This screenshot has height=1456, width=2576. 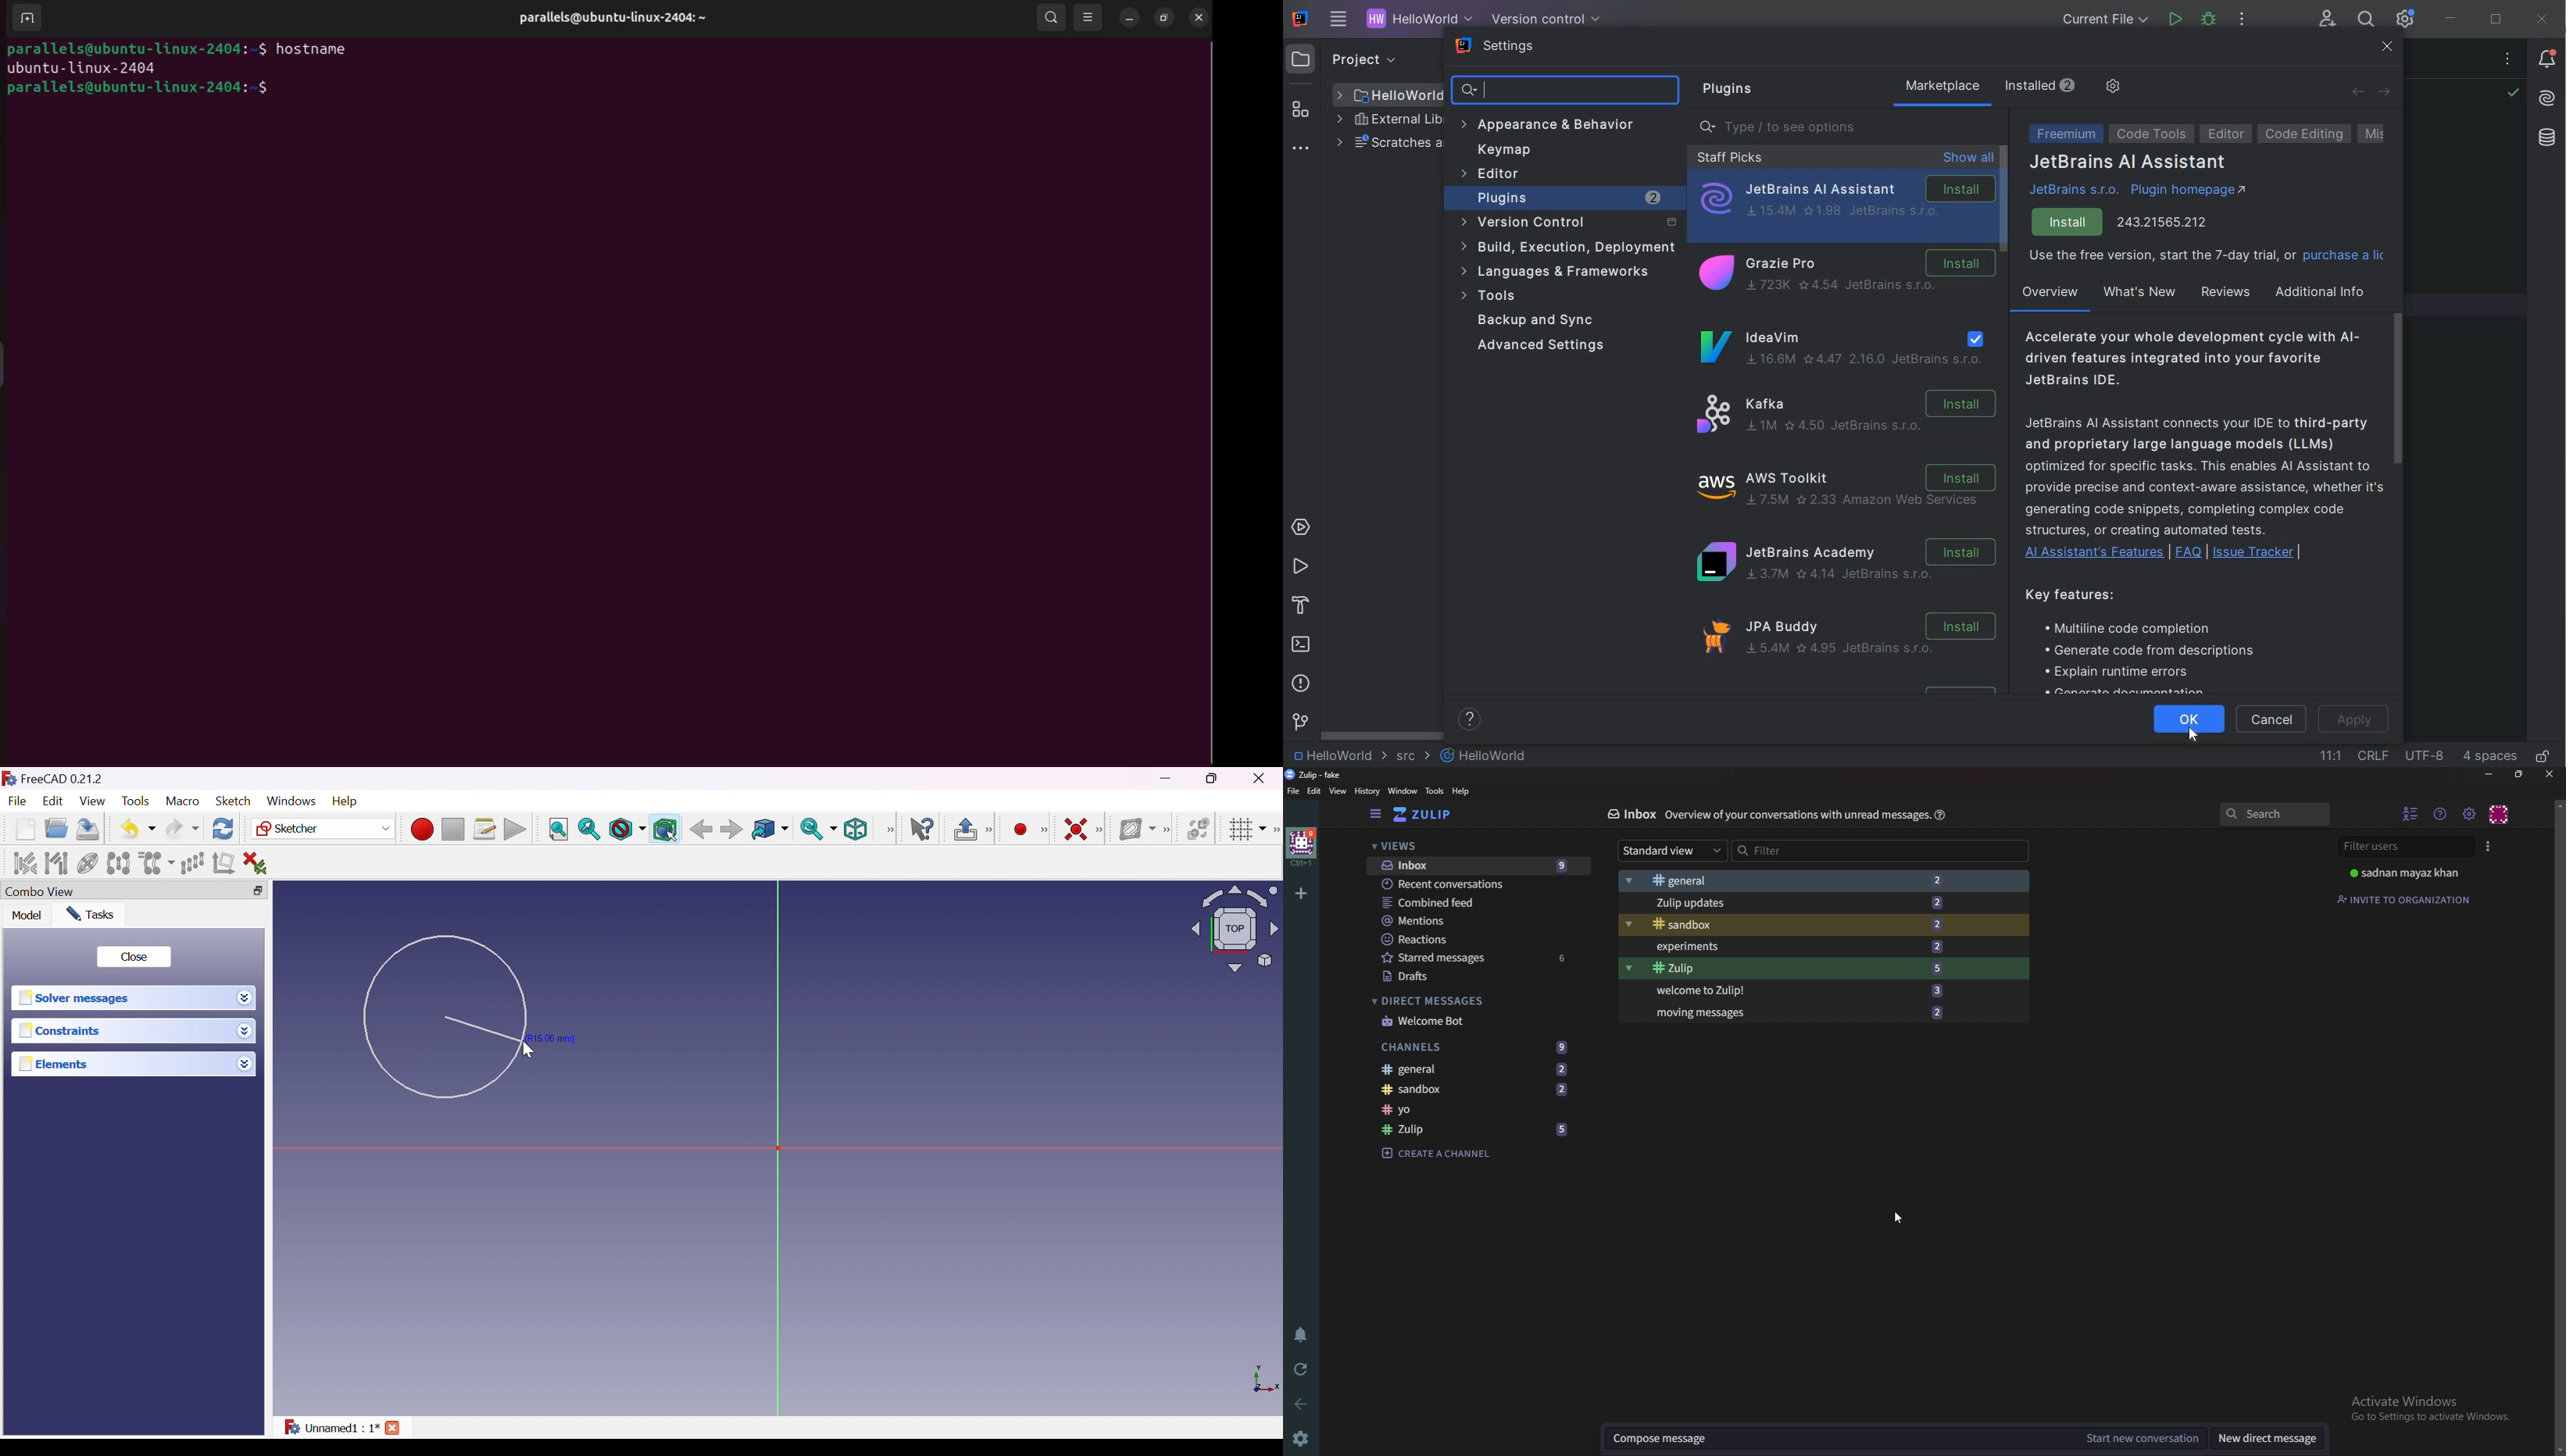 What do you see at coordinates (1294, 791) in the screenshot?
I see `File` at bounding box center [1294, 791].